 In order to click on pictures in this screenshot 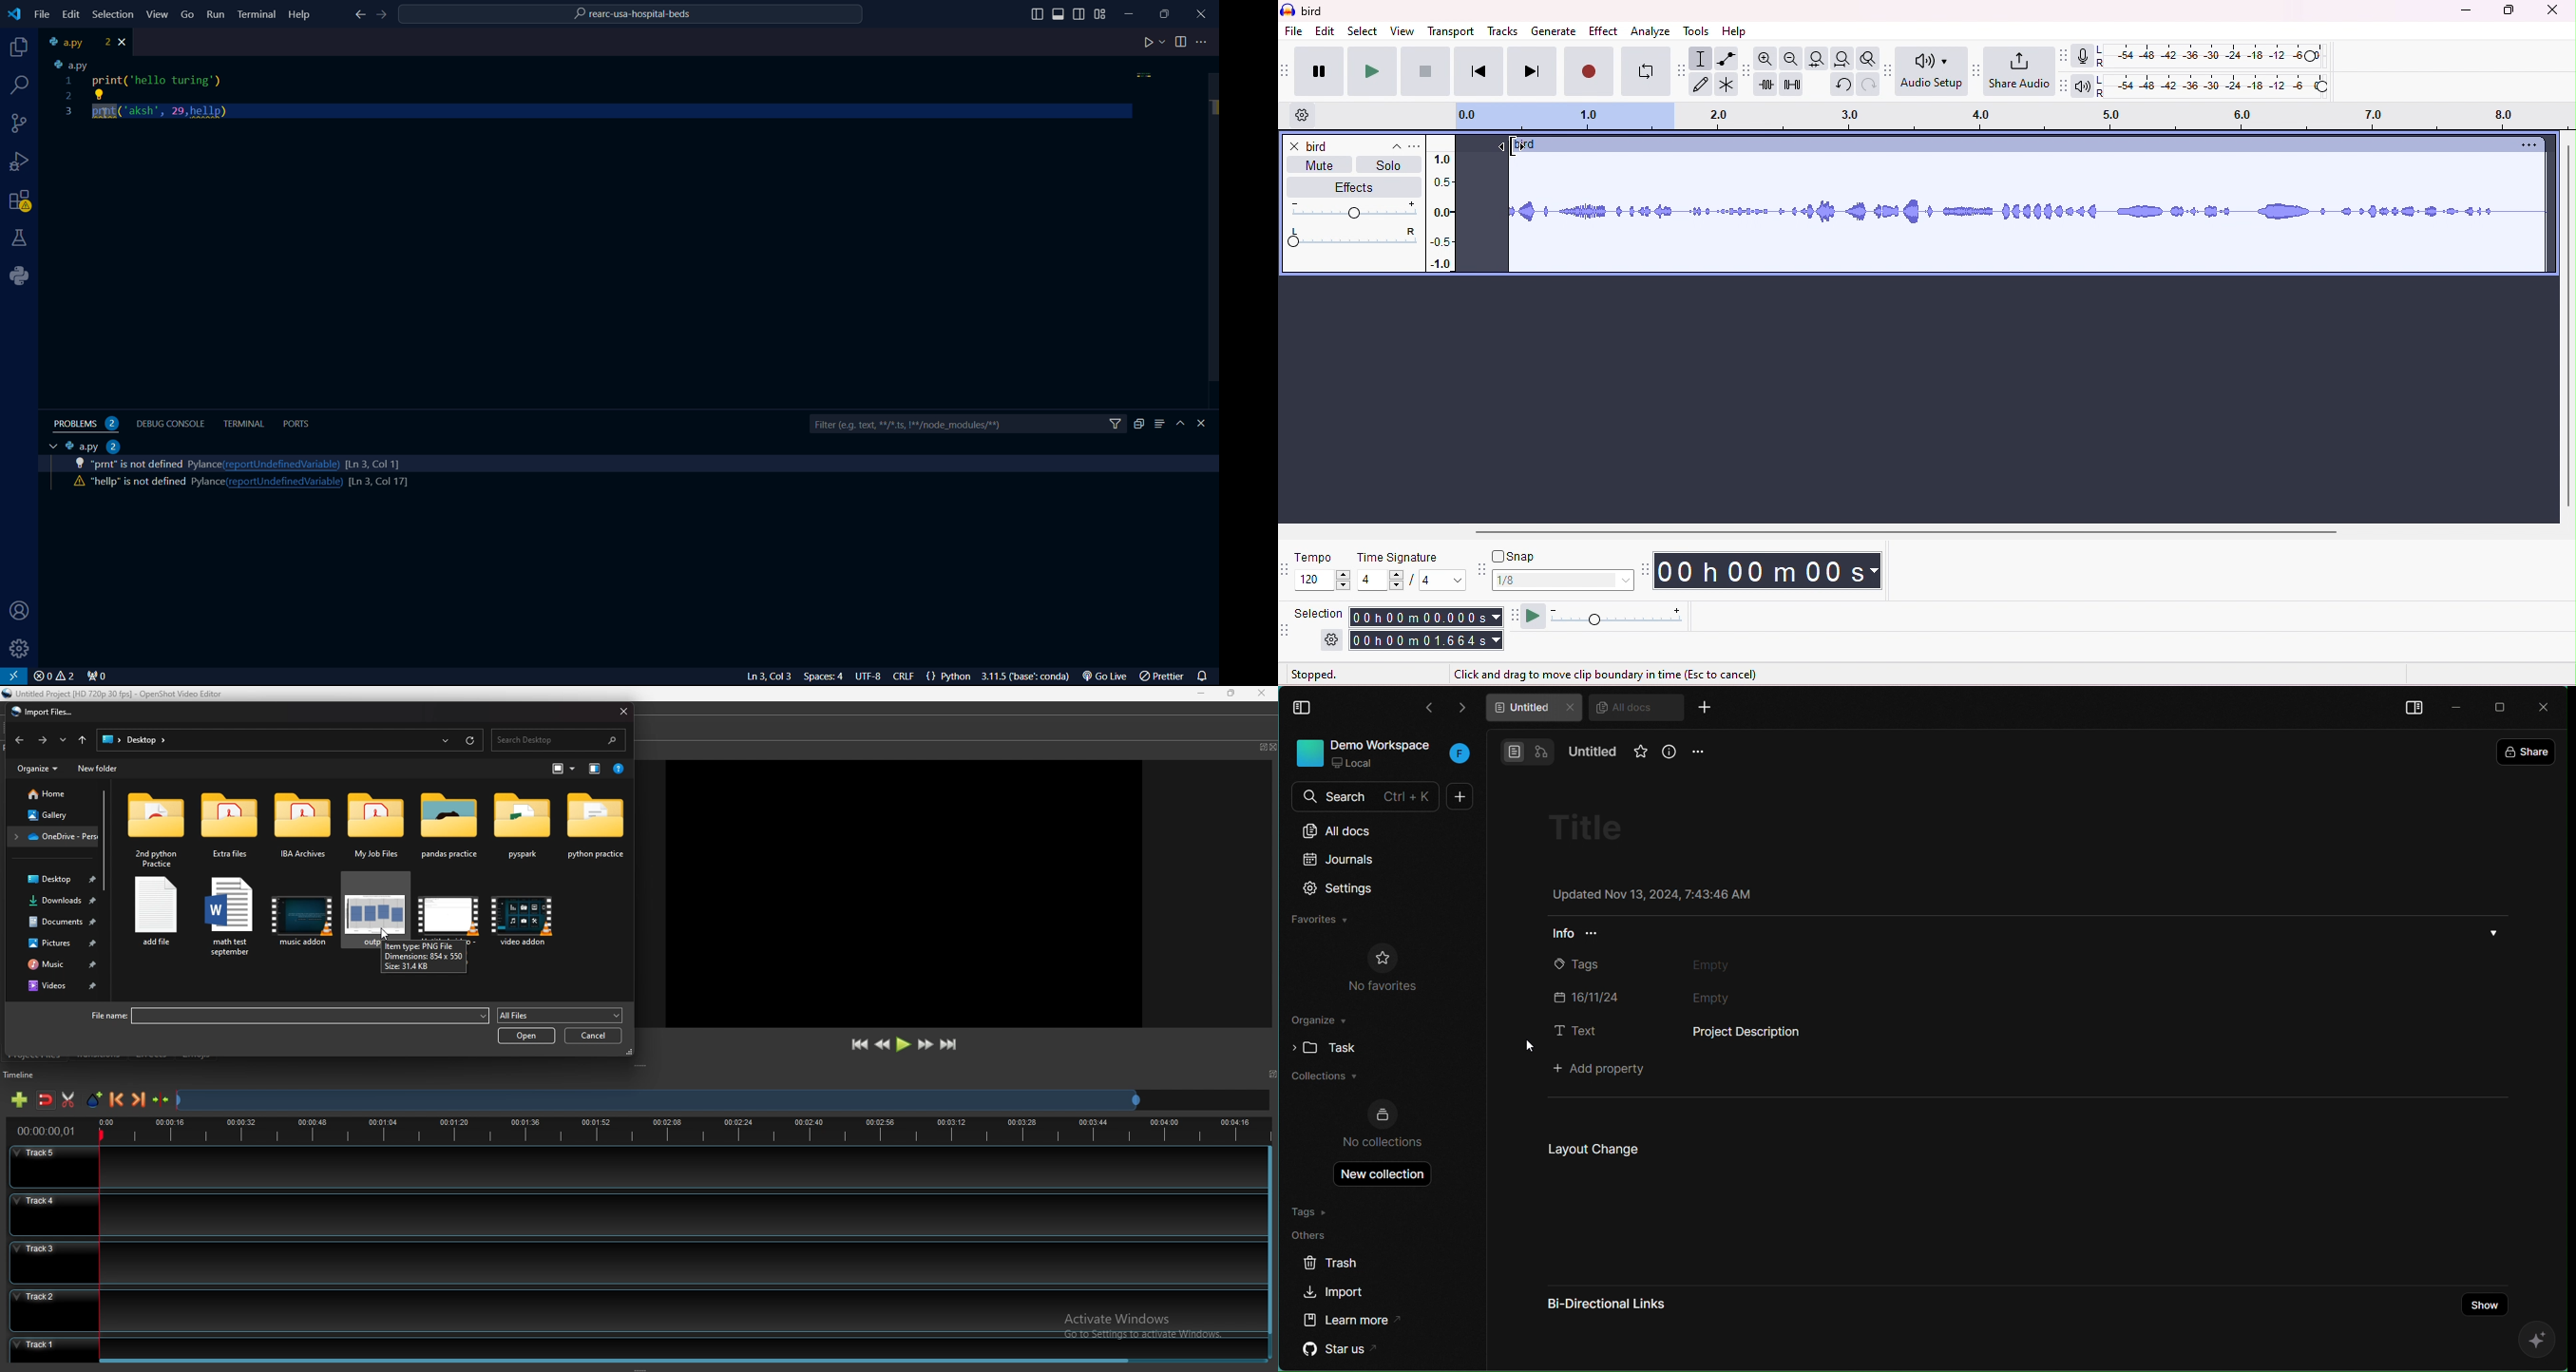, I will do `click(57, 942)`.